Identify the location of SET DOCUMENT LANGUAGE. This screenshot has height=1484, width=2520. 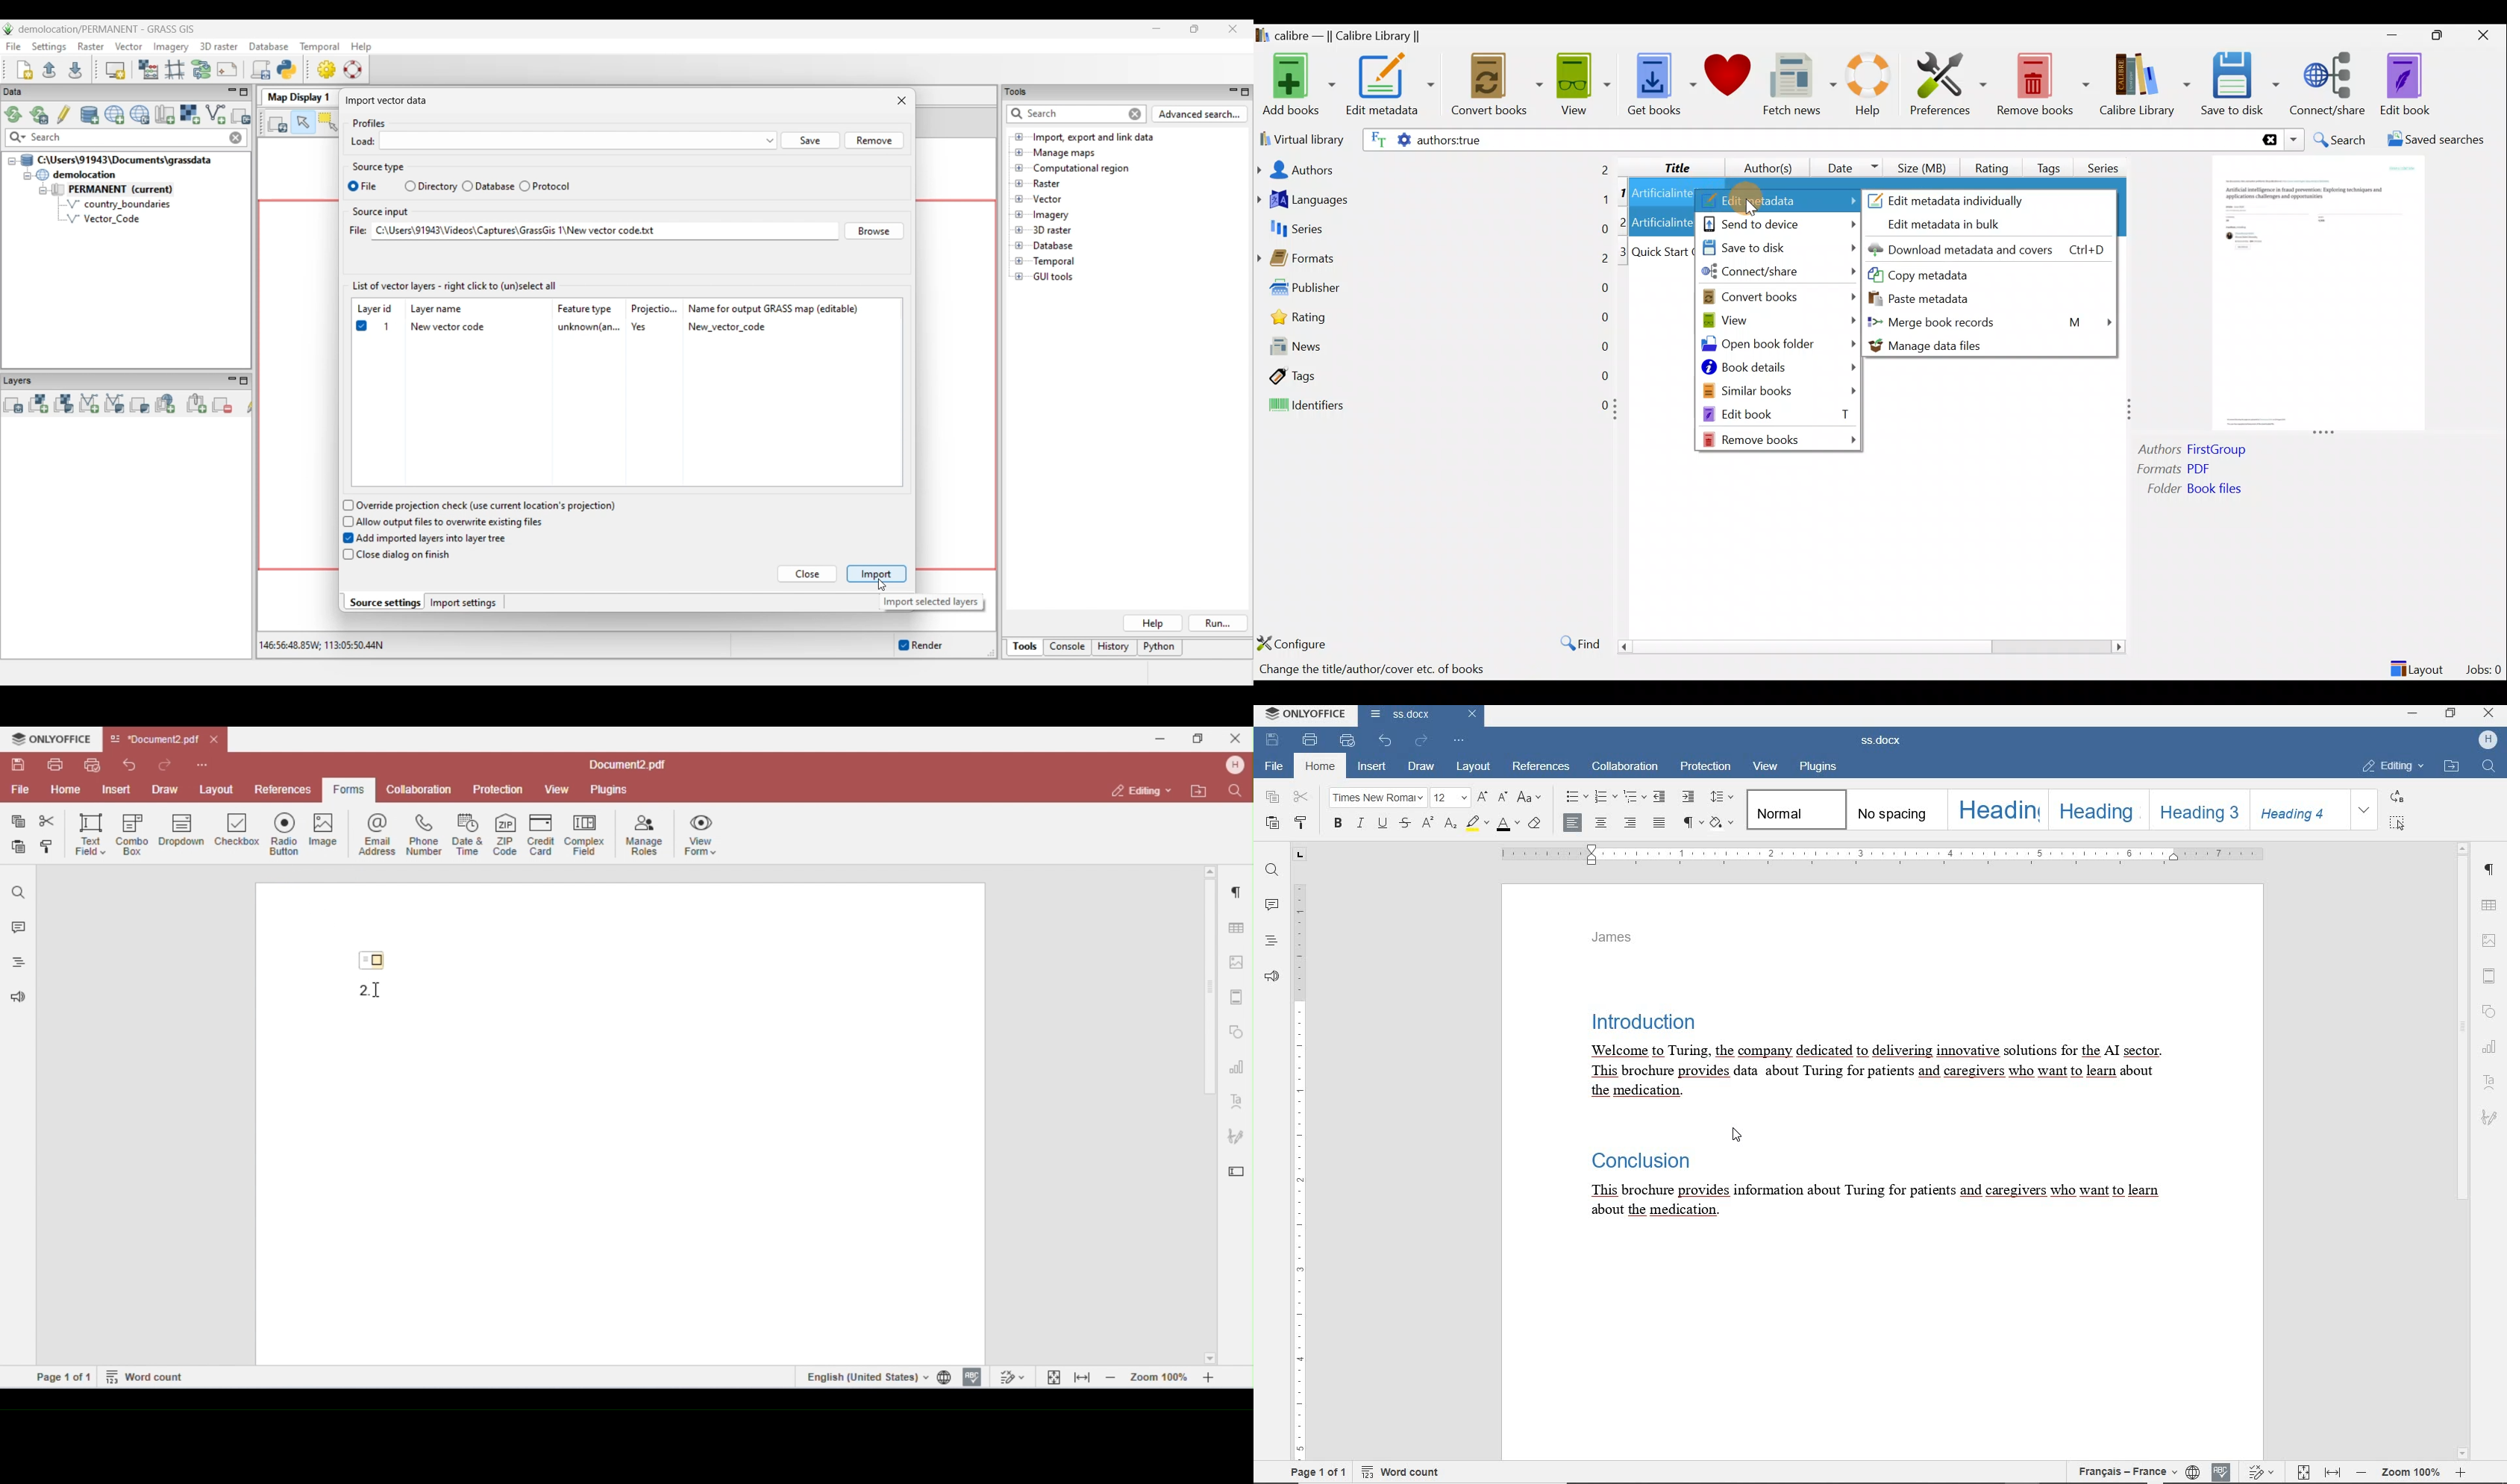
(2192, 1472).